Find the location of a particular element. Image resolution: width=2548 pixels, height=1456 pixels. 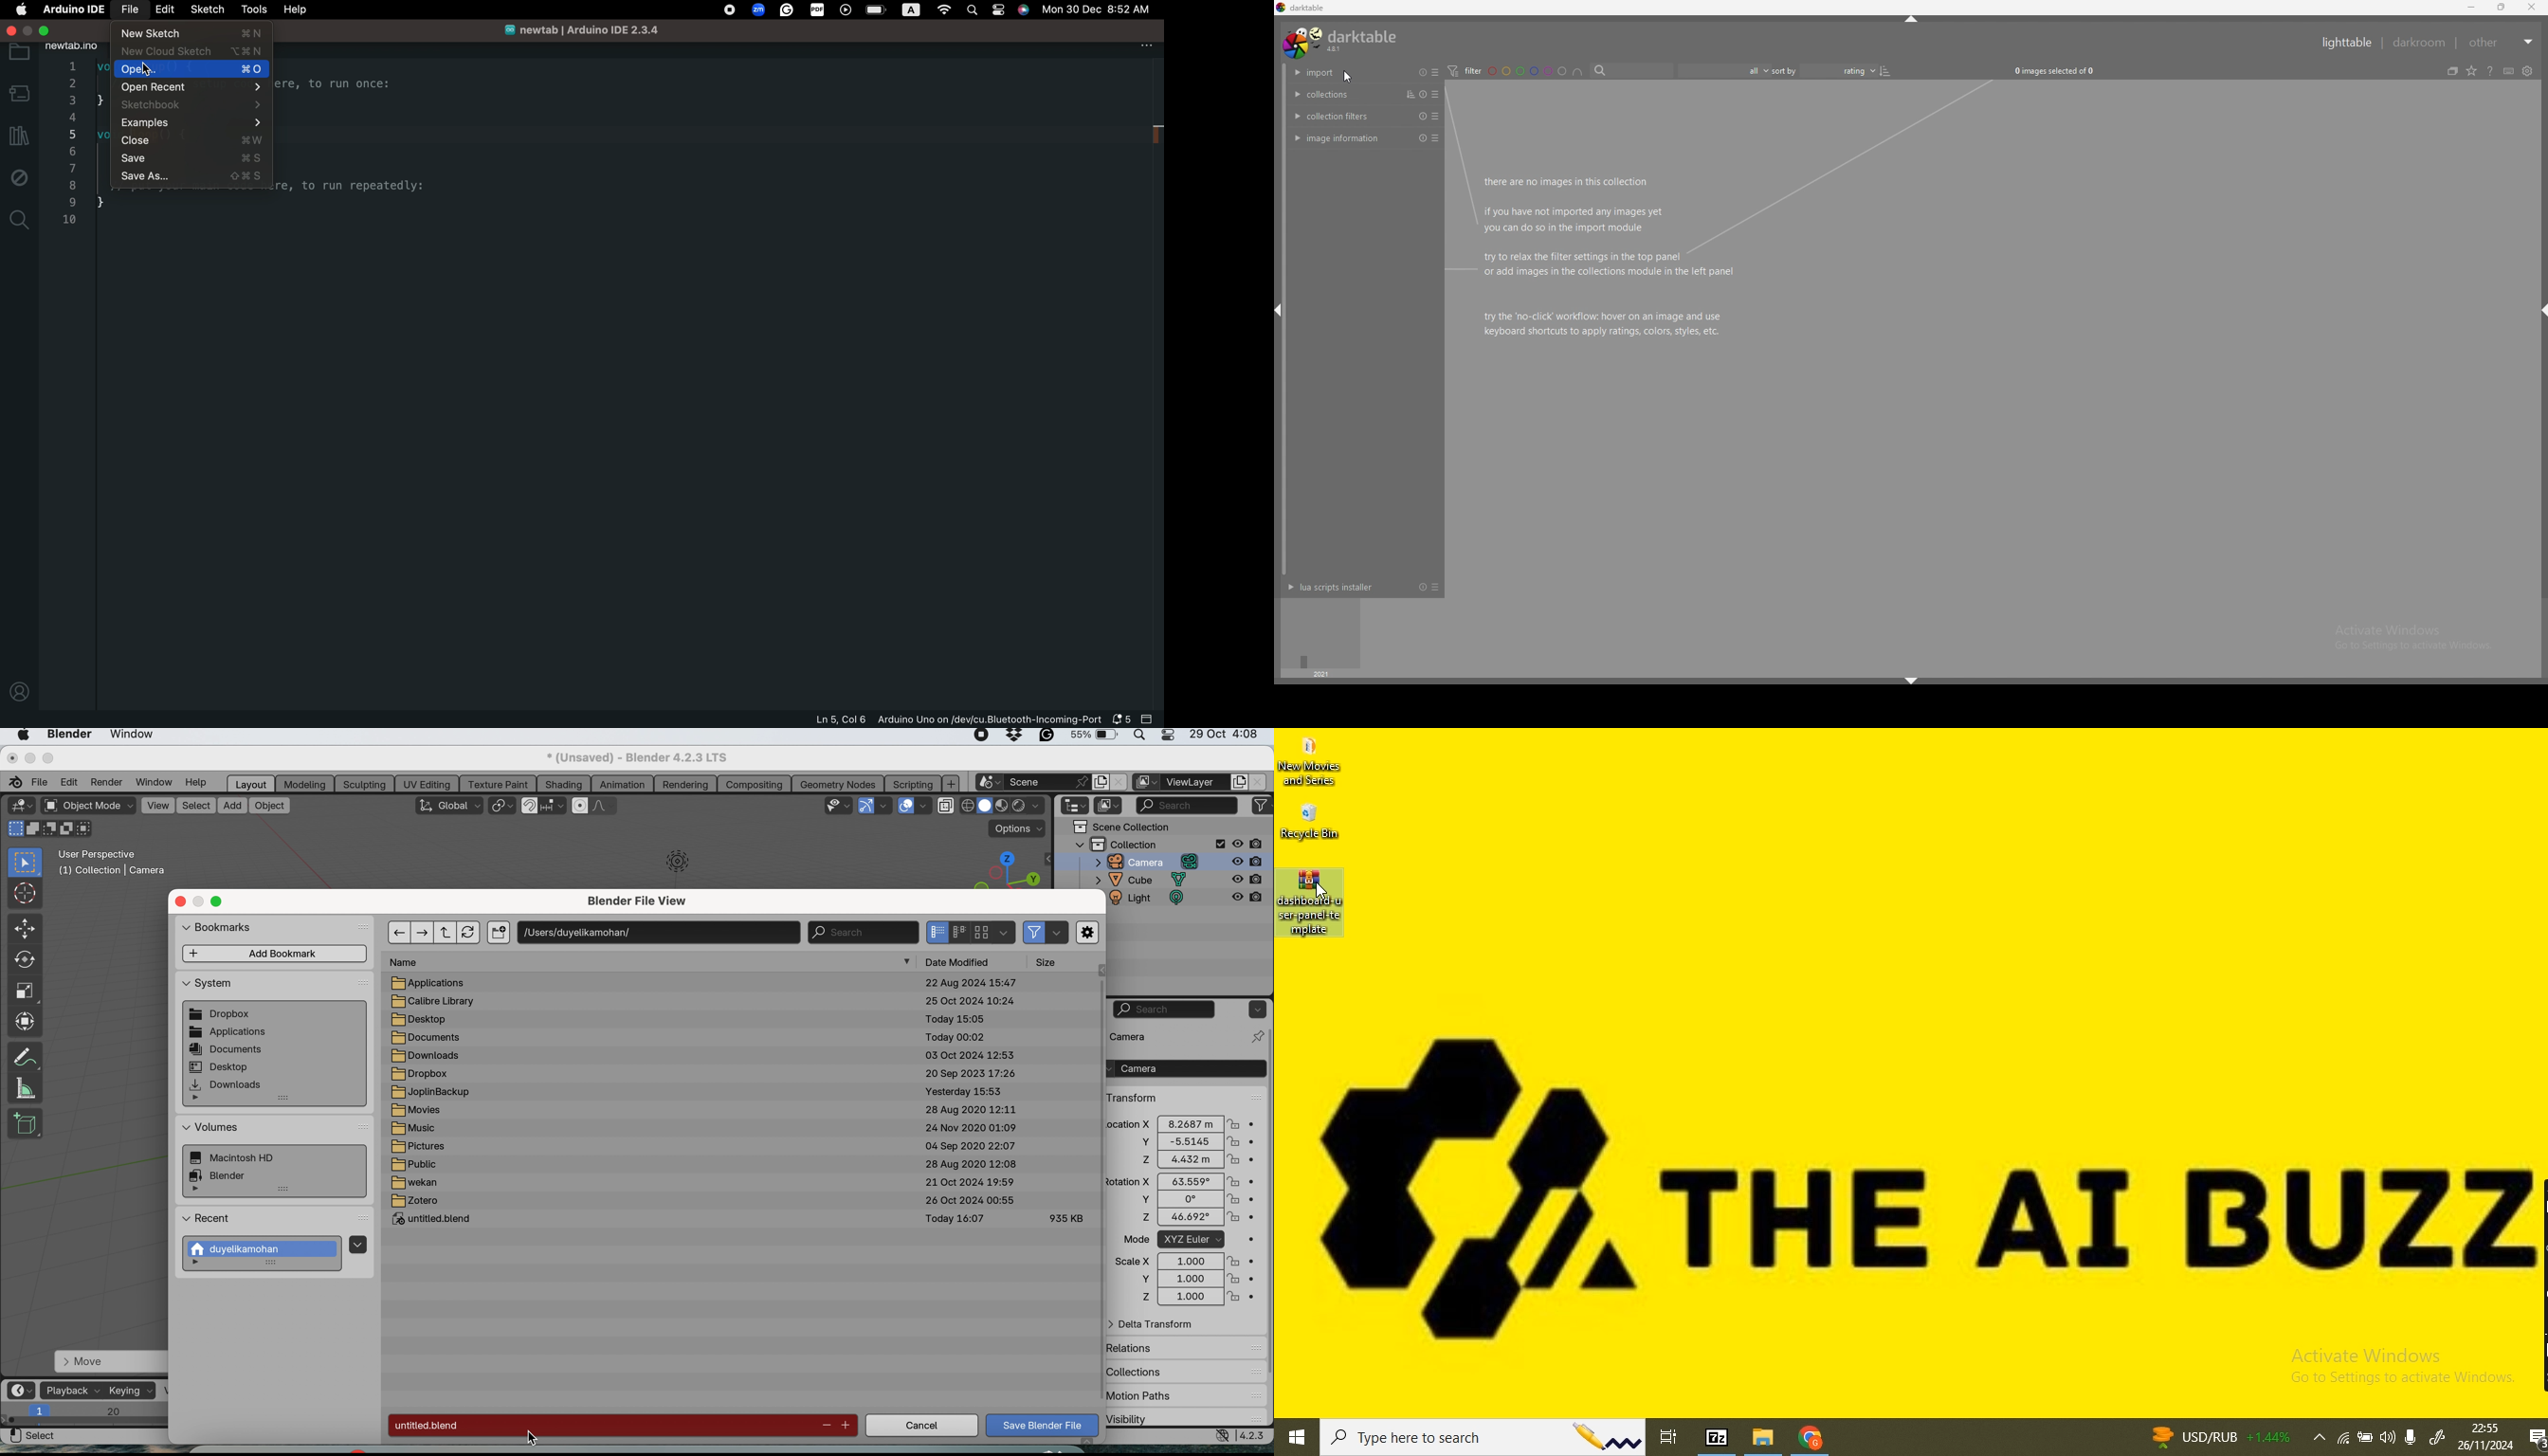

pin is located at coordinates (1255, 1036).